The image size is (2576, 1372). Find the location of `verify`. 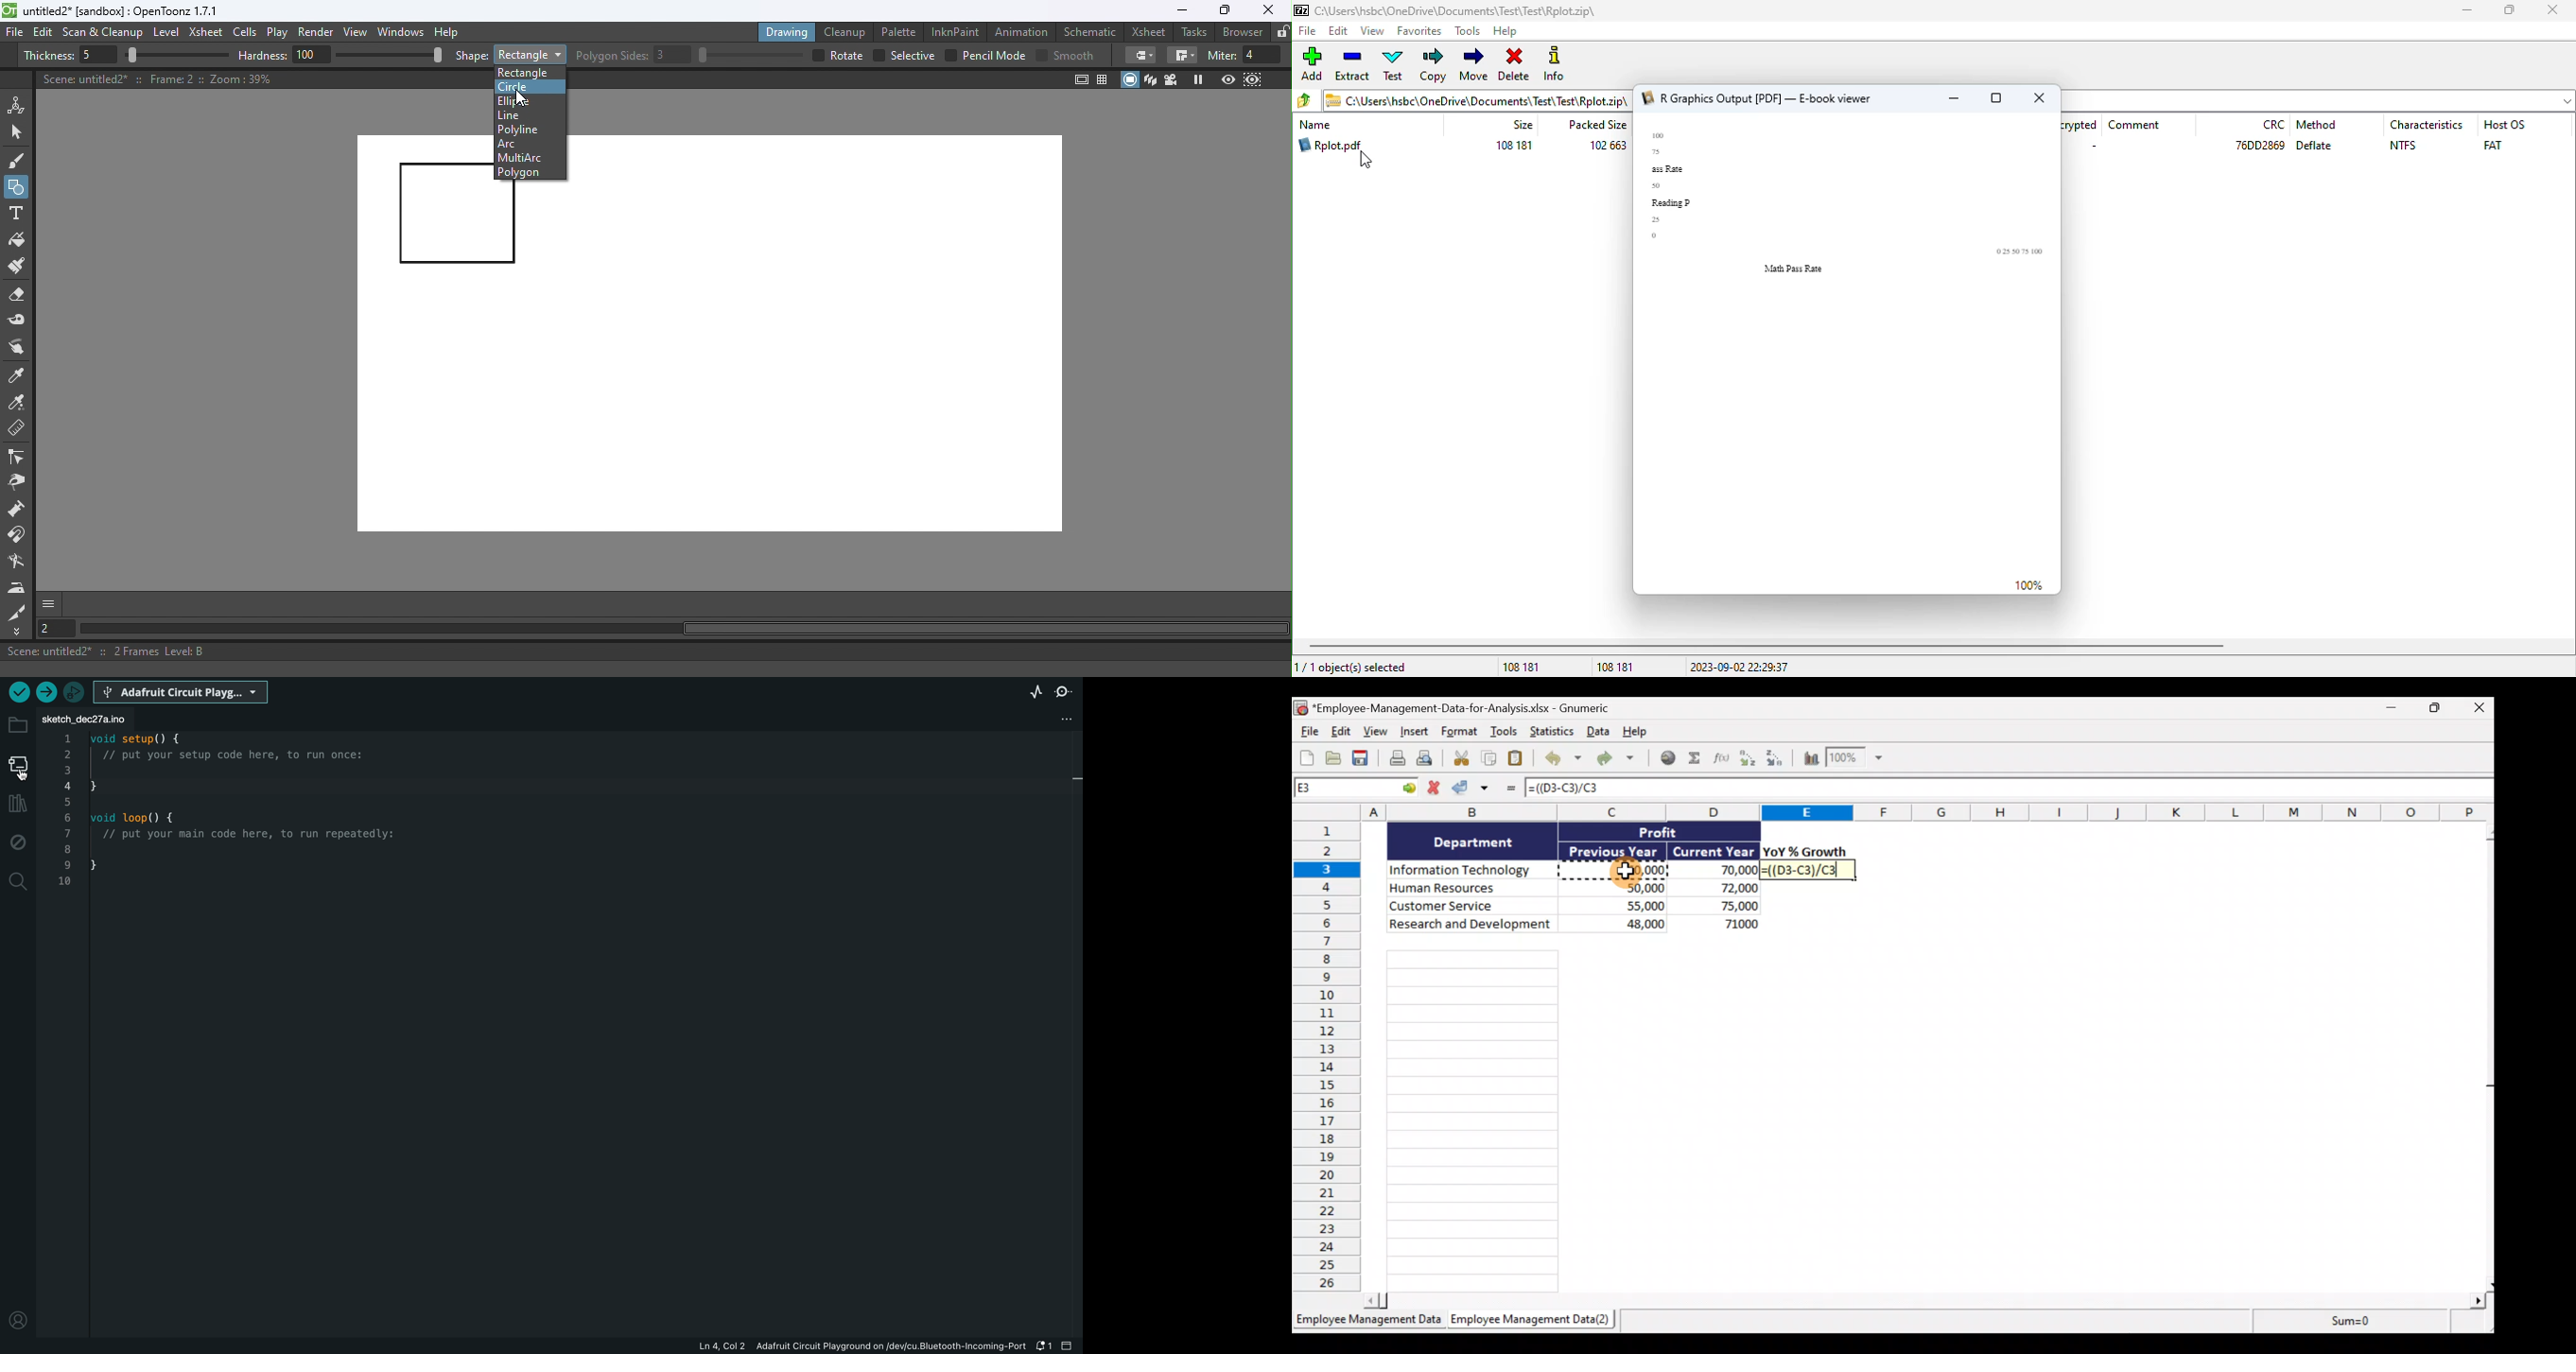

verify is located at coordinates (18, 692).